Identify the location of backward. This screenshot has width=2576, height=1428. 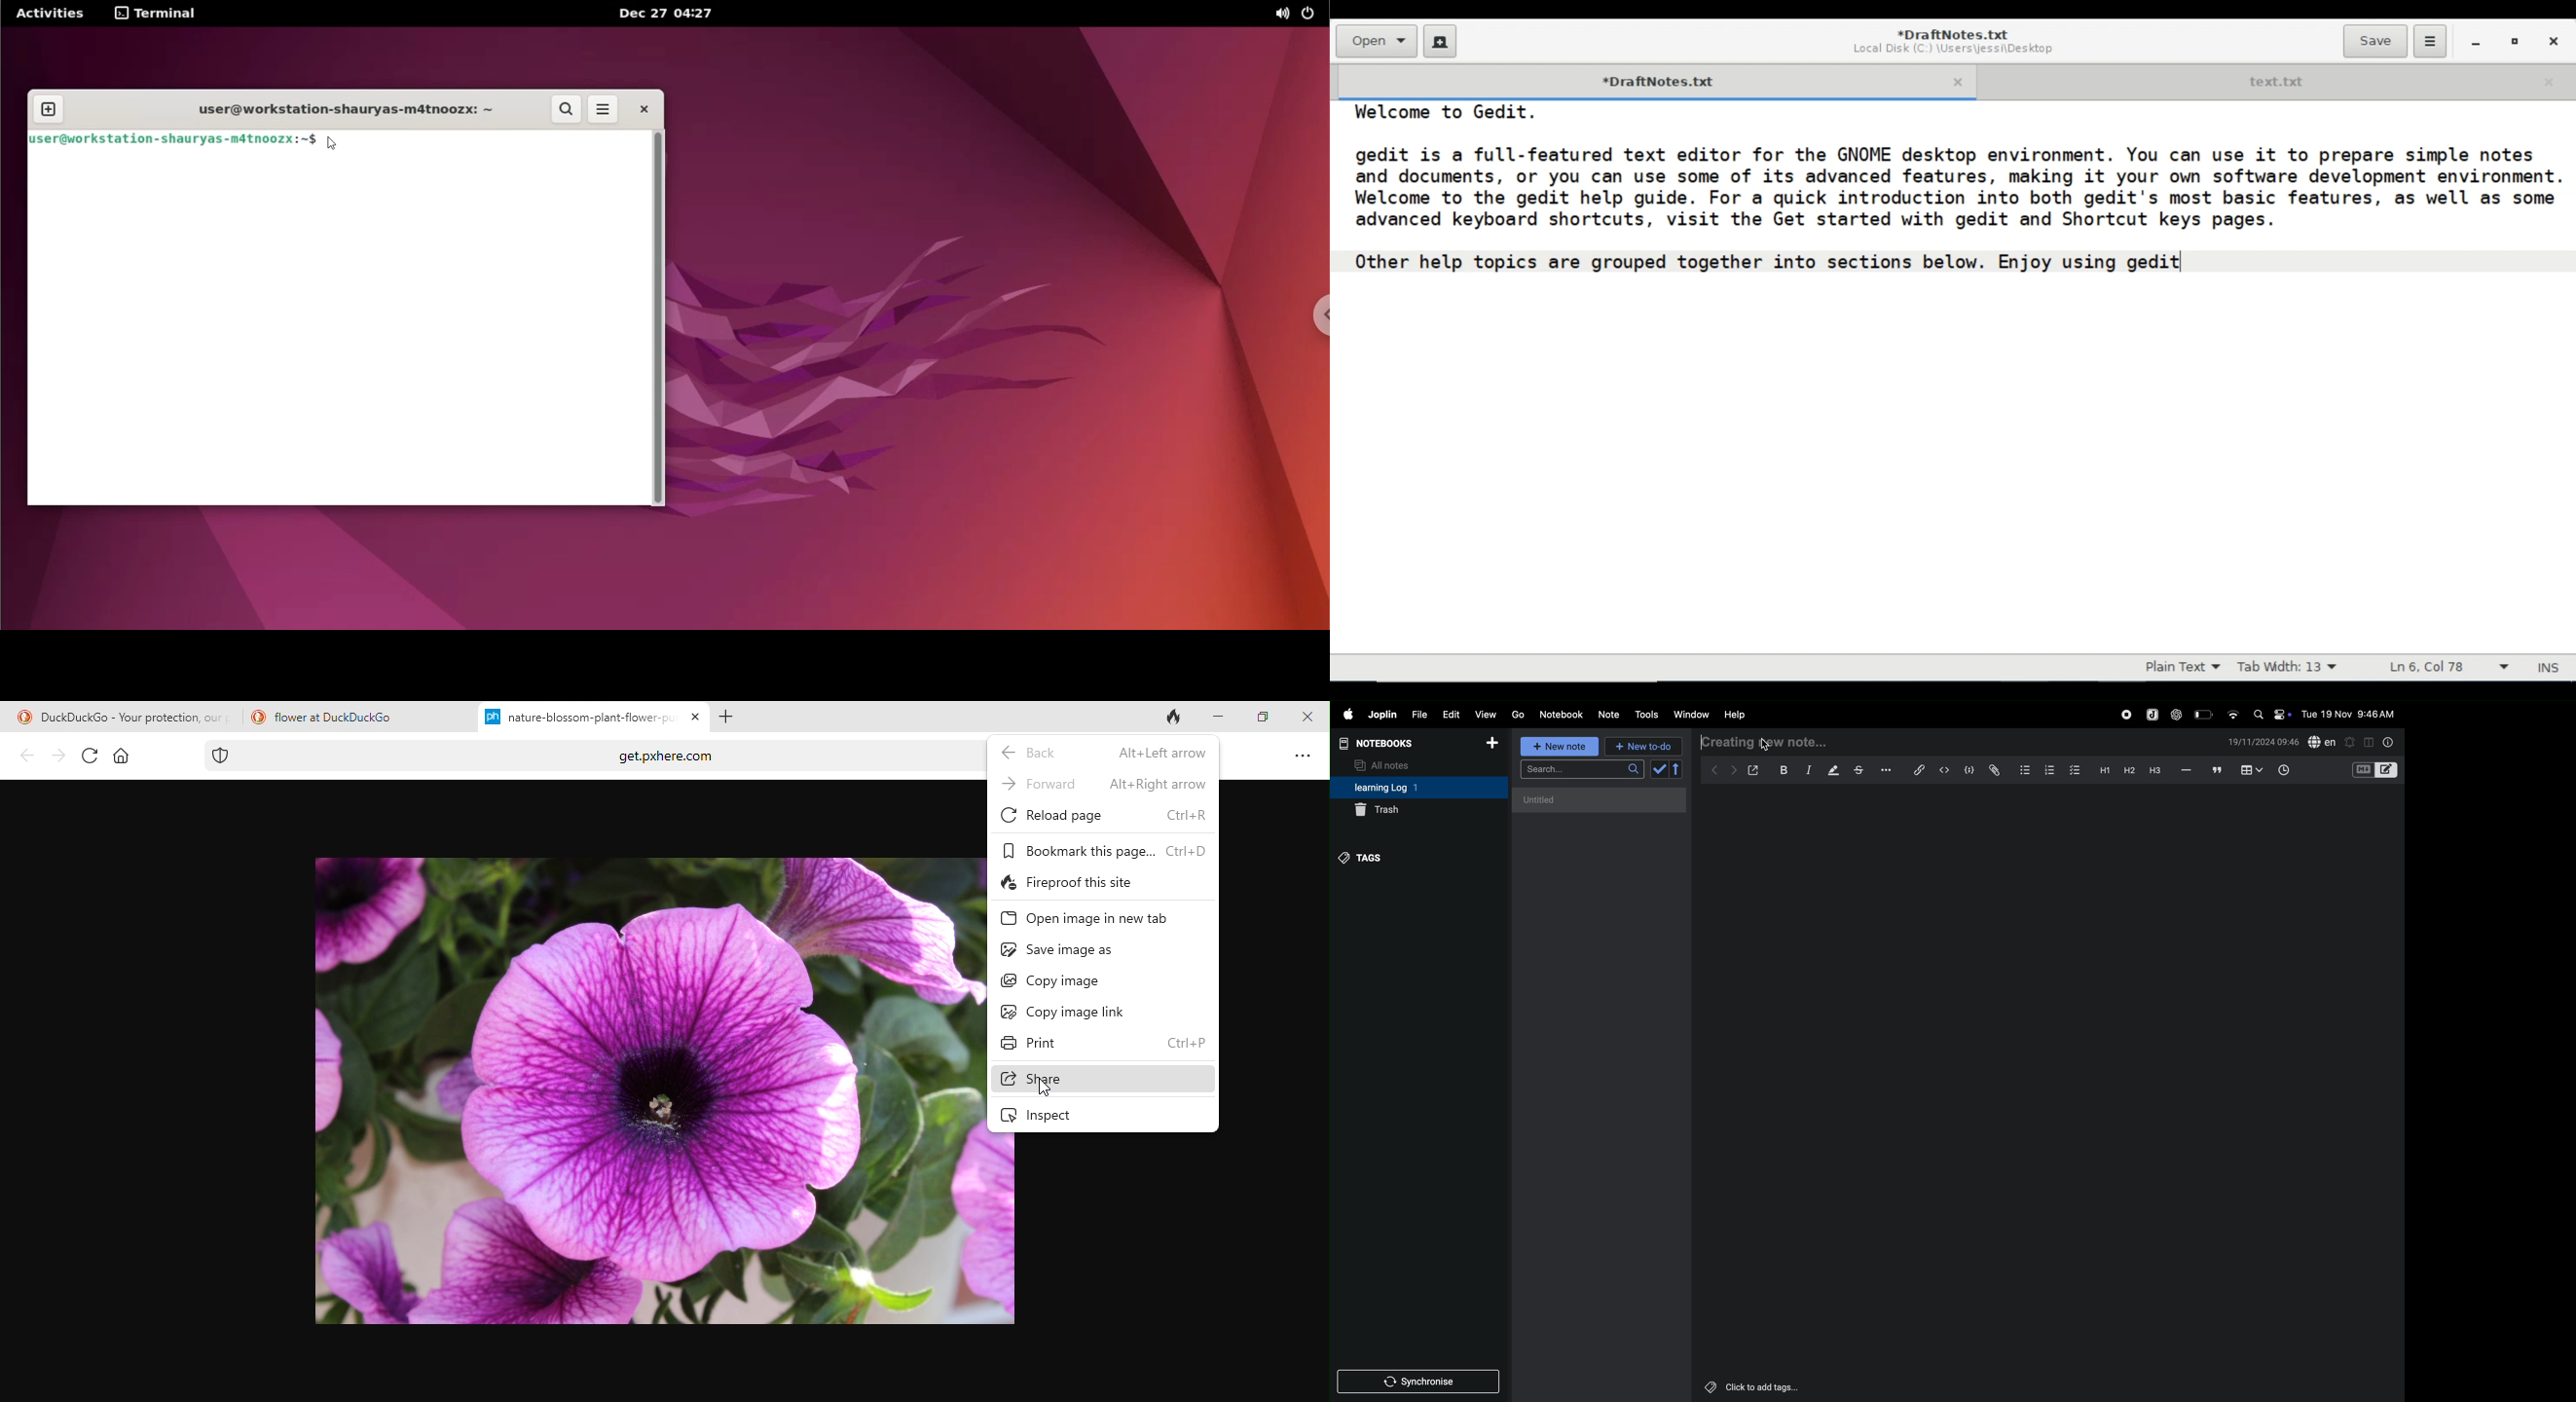
(1715, 768).